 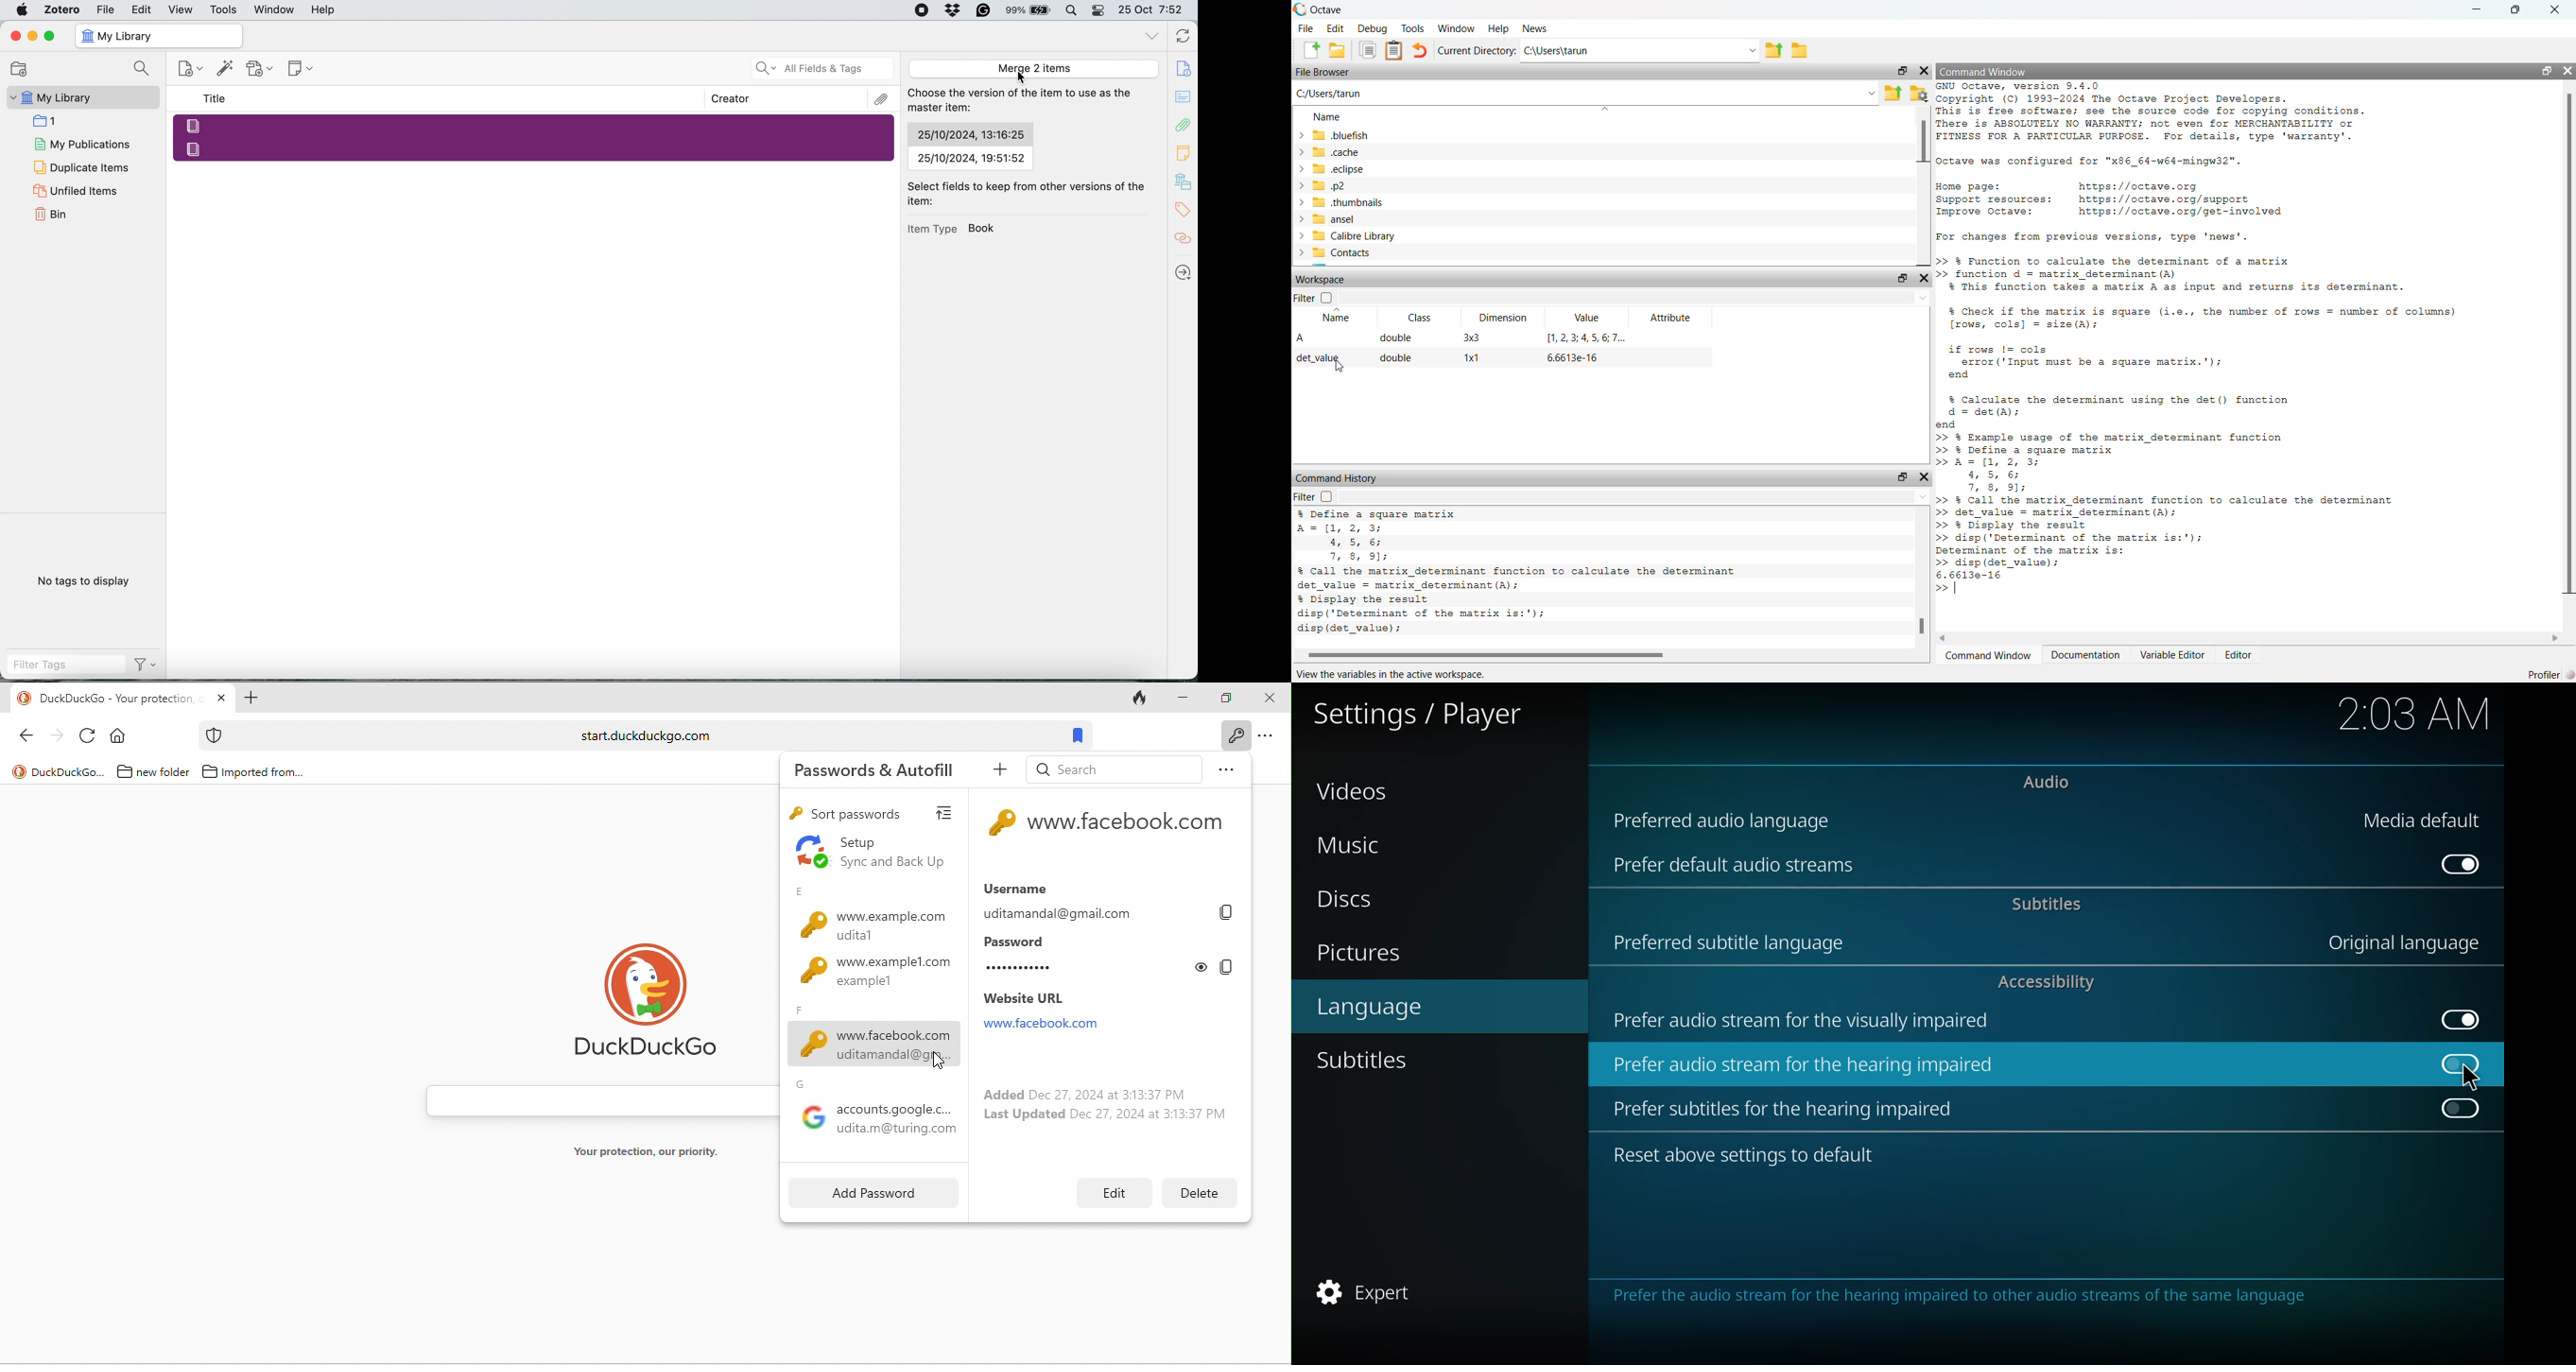 What do you see at coordinates (1184, 124) in the screenshot?
I see `Attachment` at bounding box center [1184, 124].